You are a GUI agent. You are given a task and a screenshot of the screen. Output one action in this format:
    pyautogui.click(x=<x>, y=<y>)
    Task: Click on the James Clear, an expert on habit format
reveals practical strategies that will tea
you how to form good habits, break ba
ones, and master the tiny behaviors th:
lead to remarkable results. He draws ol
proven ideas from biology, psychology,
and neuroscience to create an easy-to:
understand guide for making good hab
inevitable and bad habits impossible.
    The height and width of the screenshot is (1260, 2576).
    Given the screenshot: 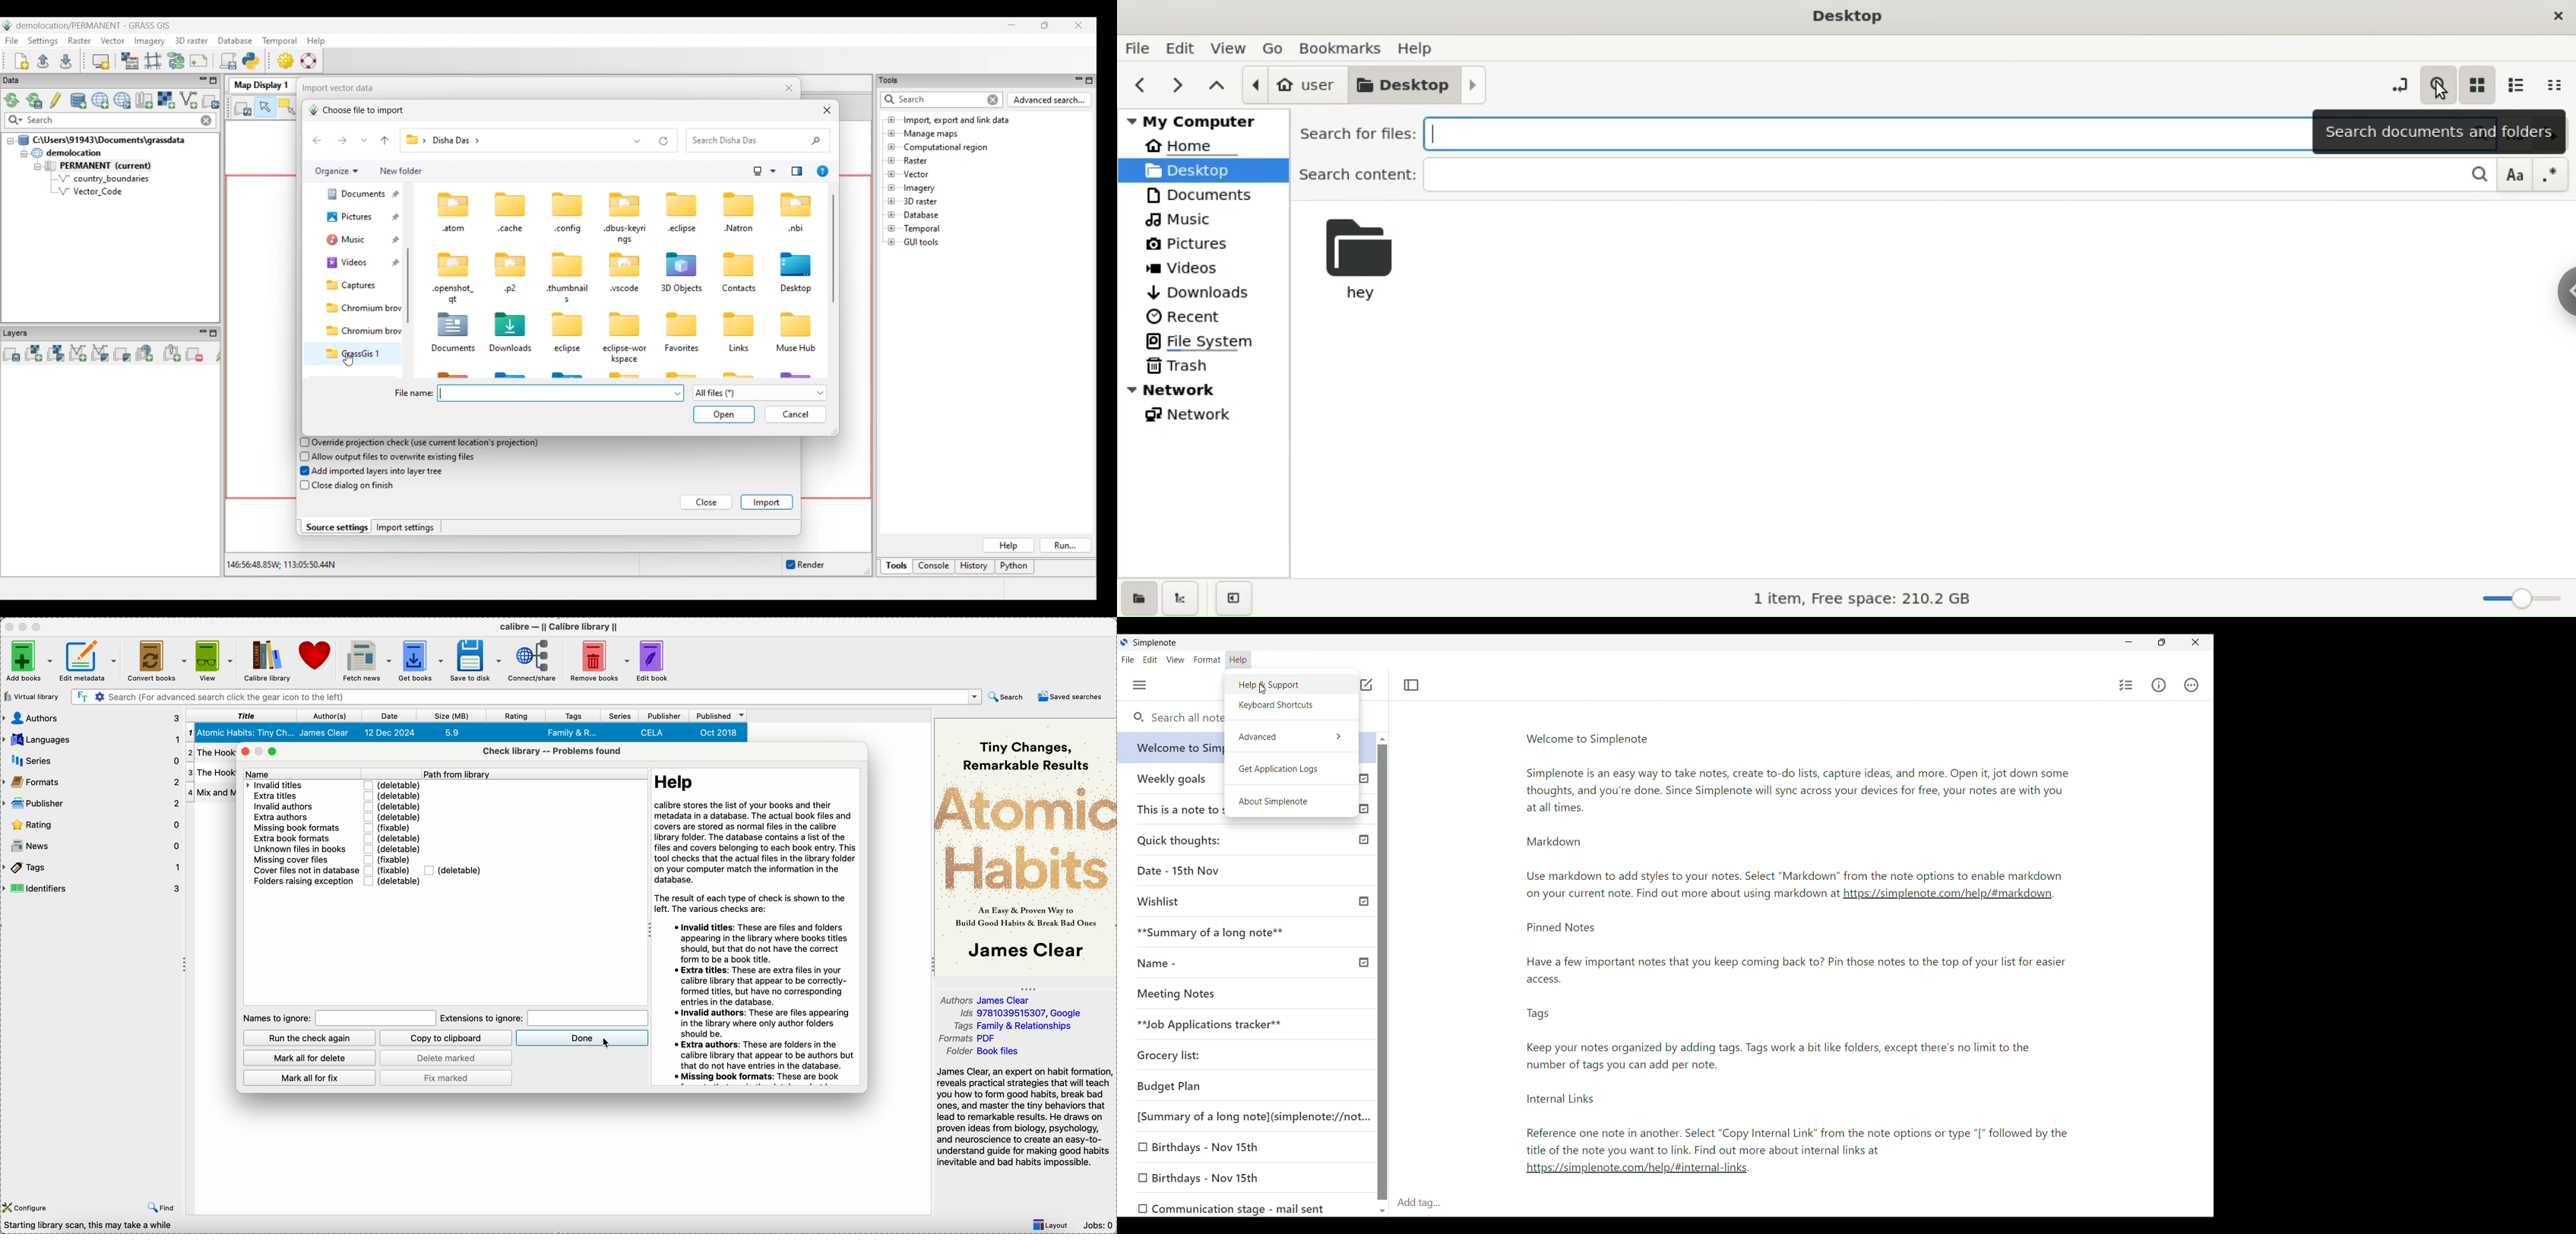 What is the action you would take?
    pyautogui.click(x=1021, y=1115)
    